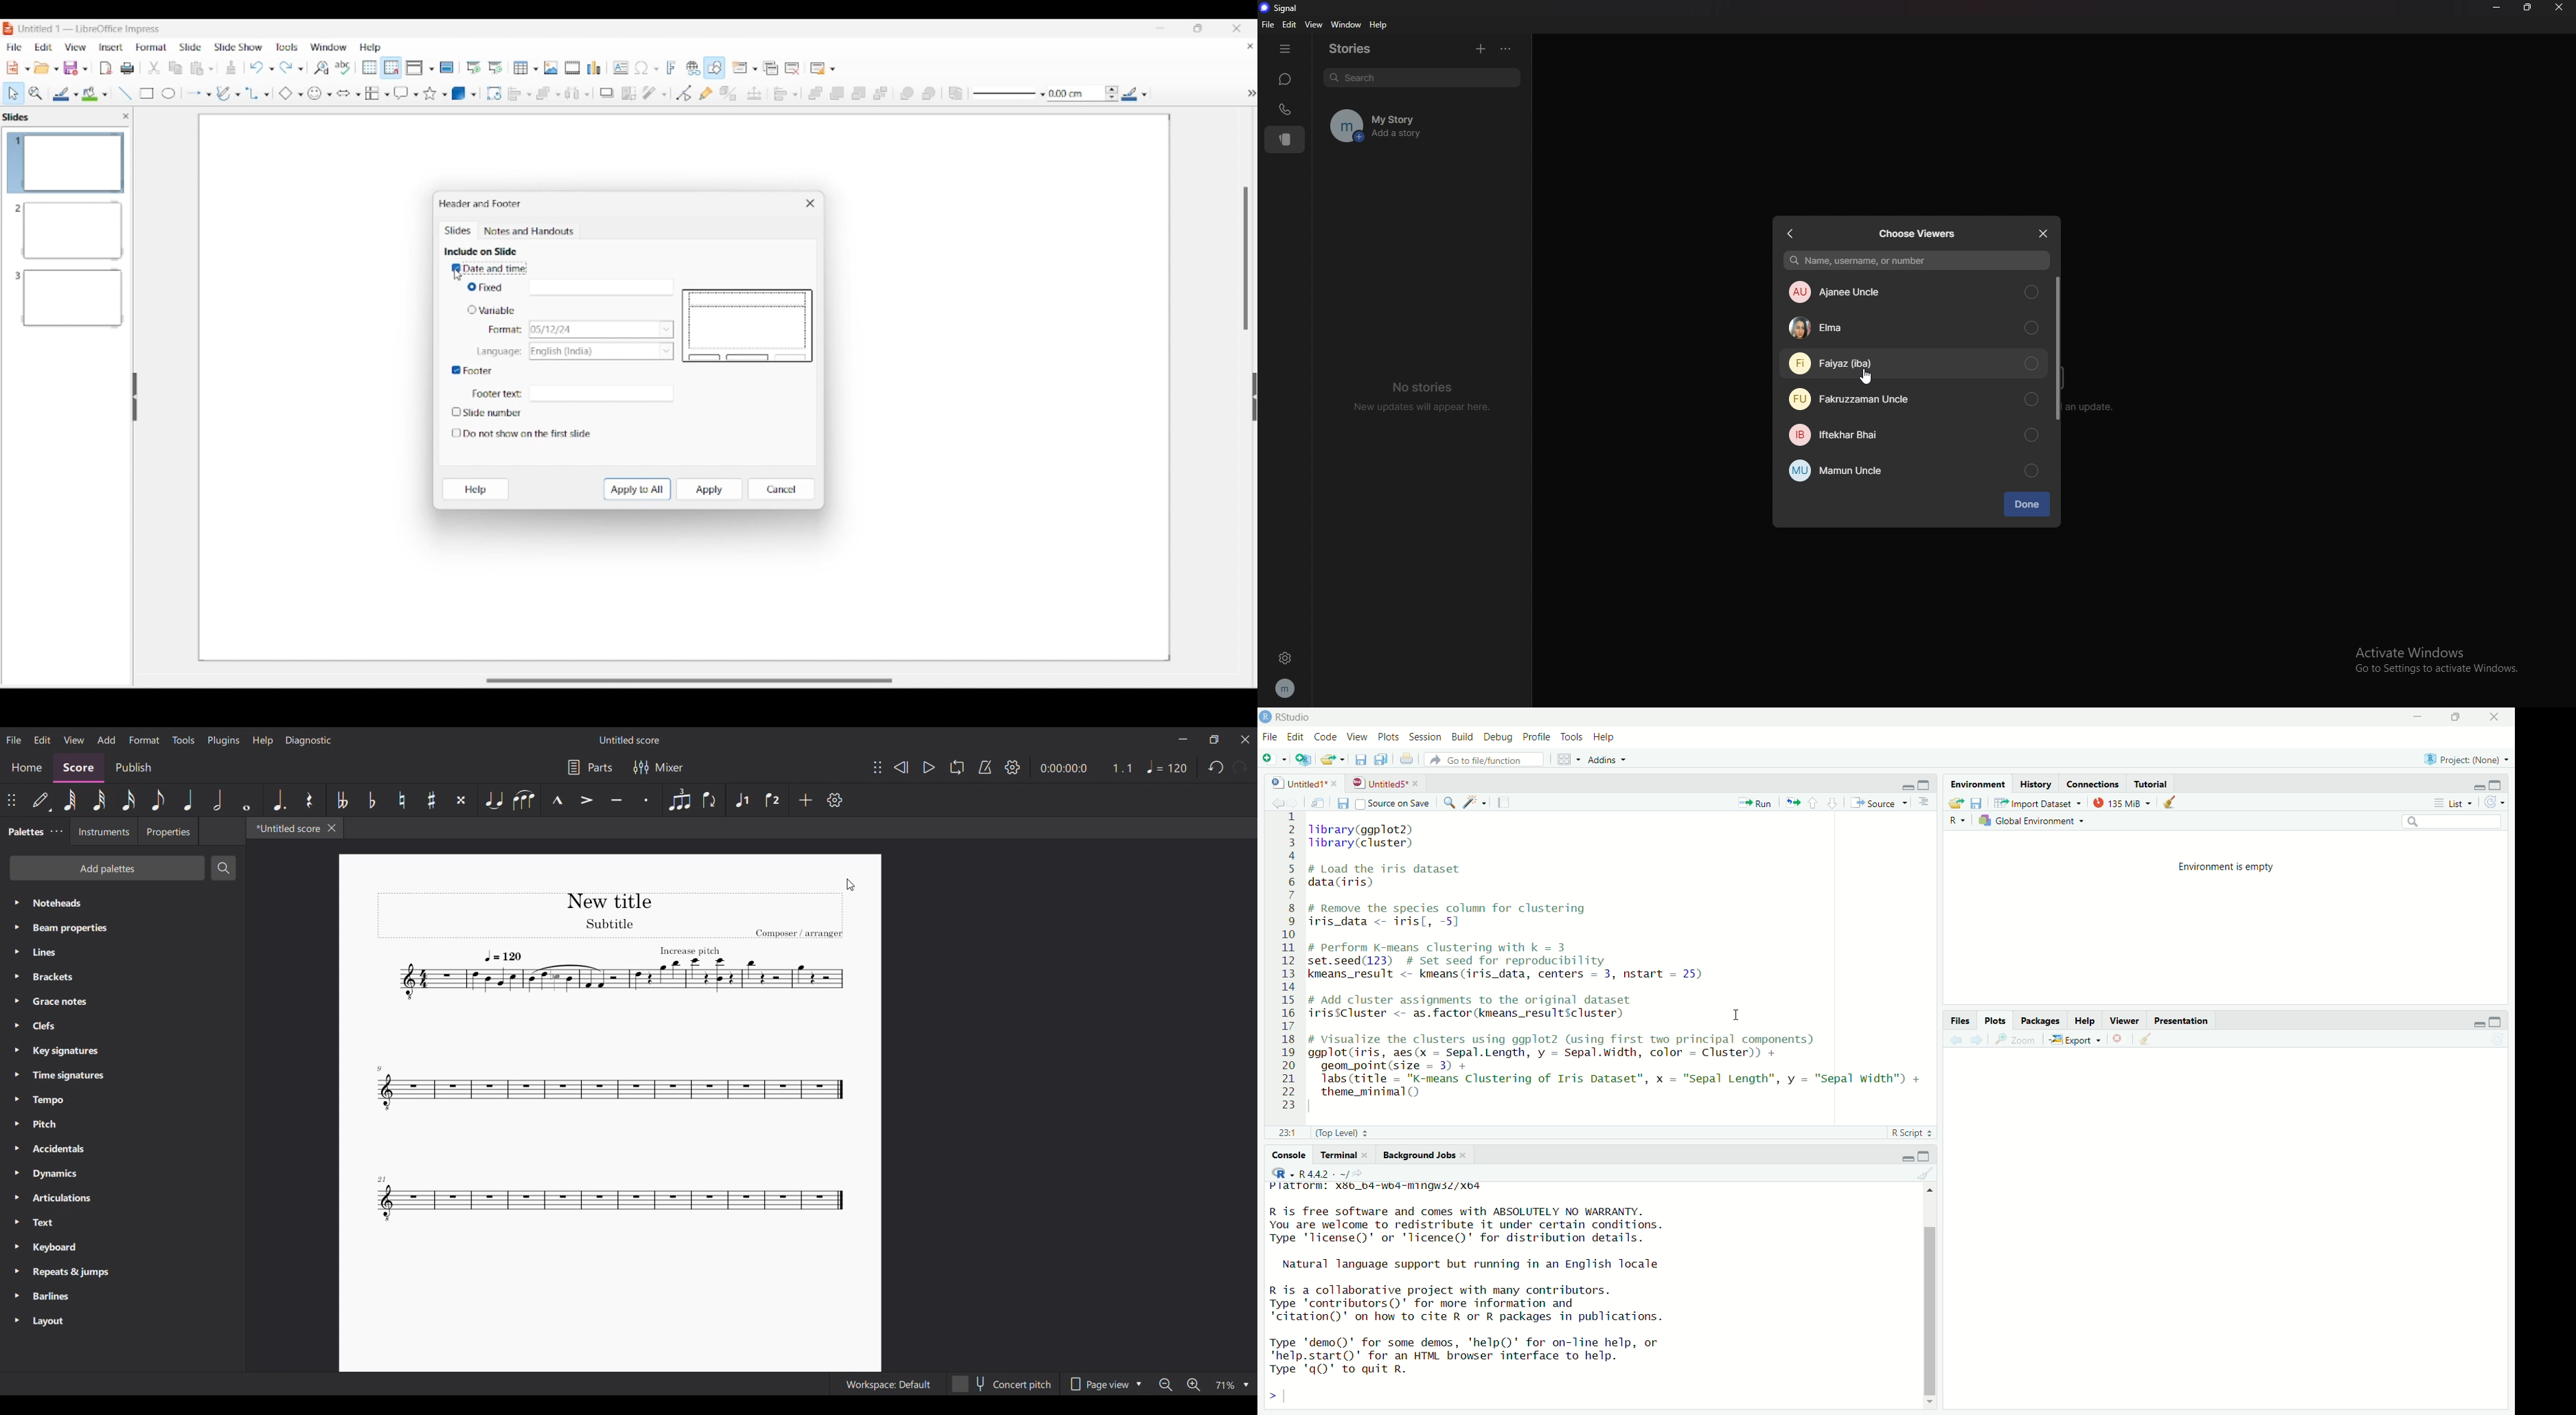  What do you see at coordinates (1931, 1308) in the screenshot?
I see `scrollbar` at bounding box center [1931, 1308].